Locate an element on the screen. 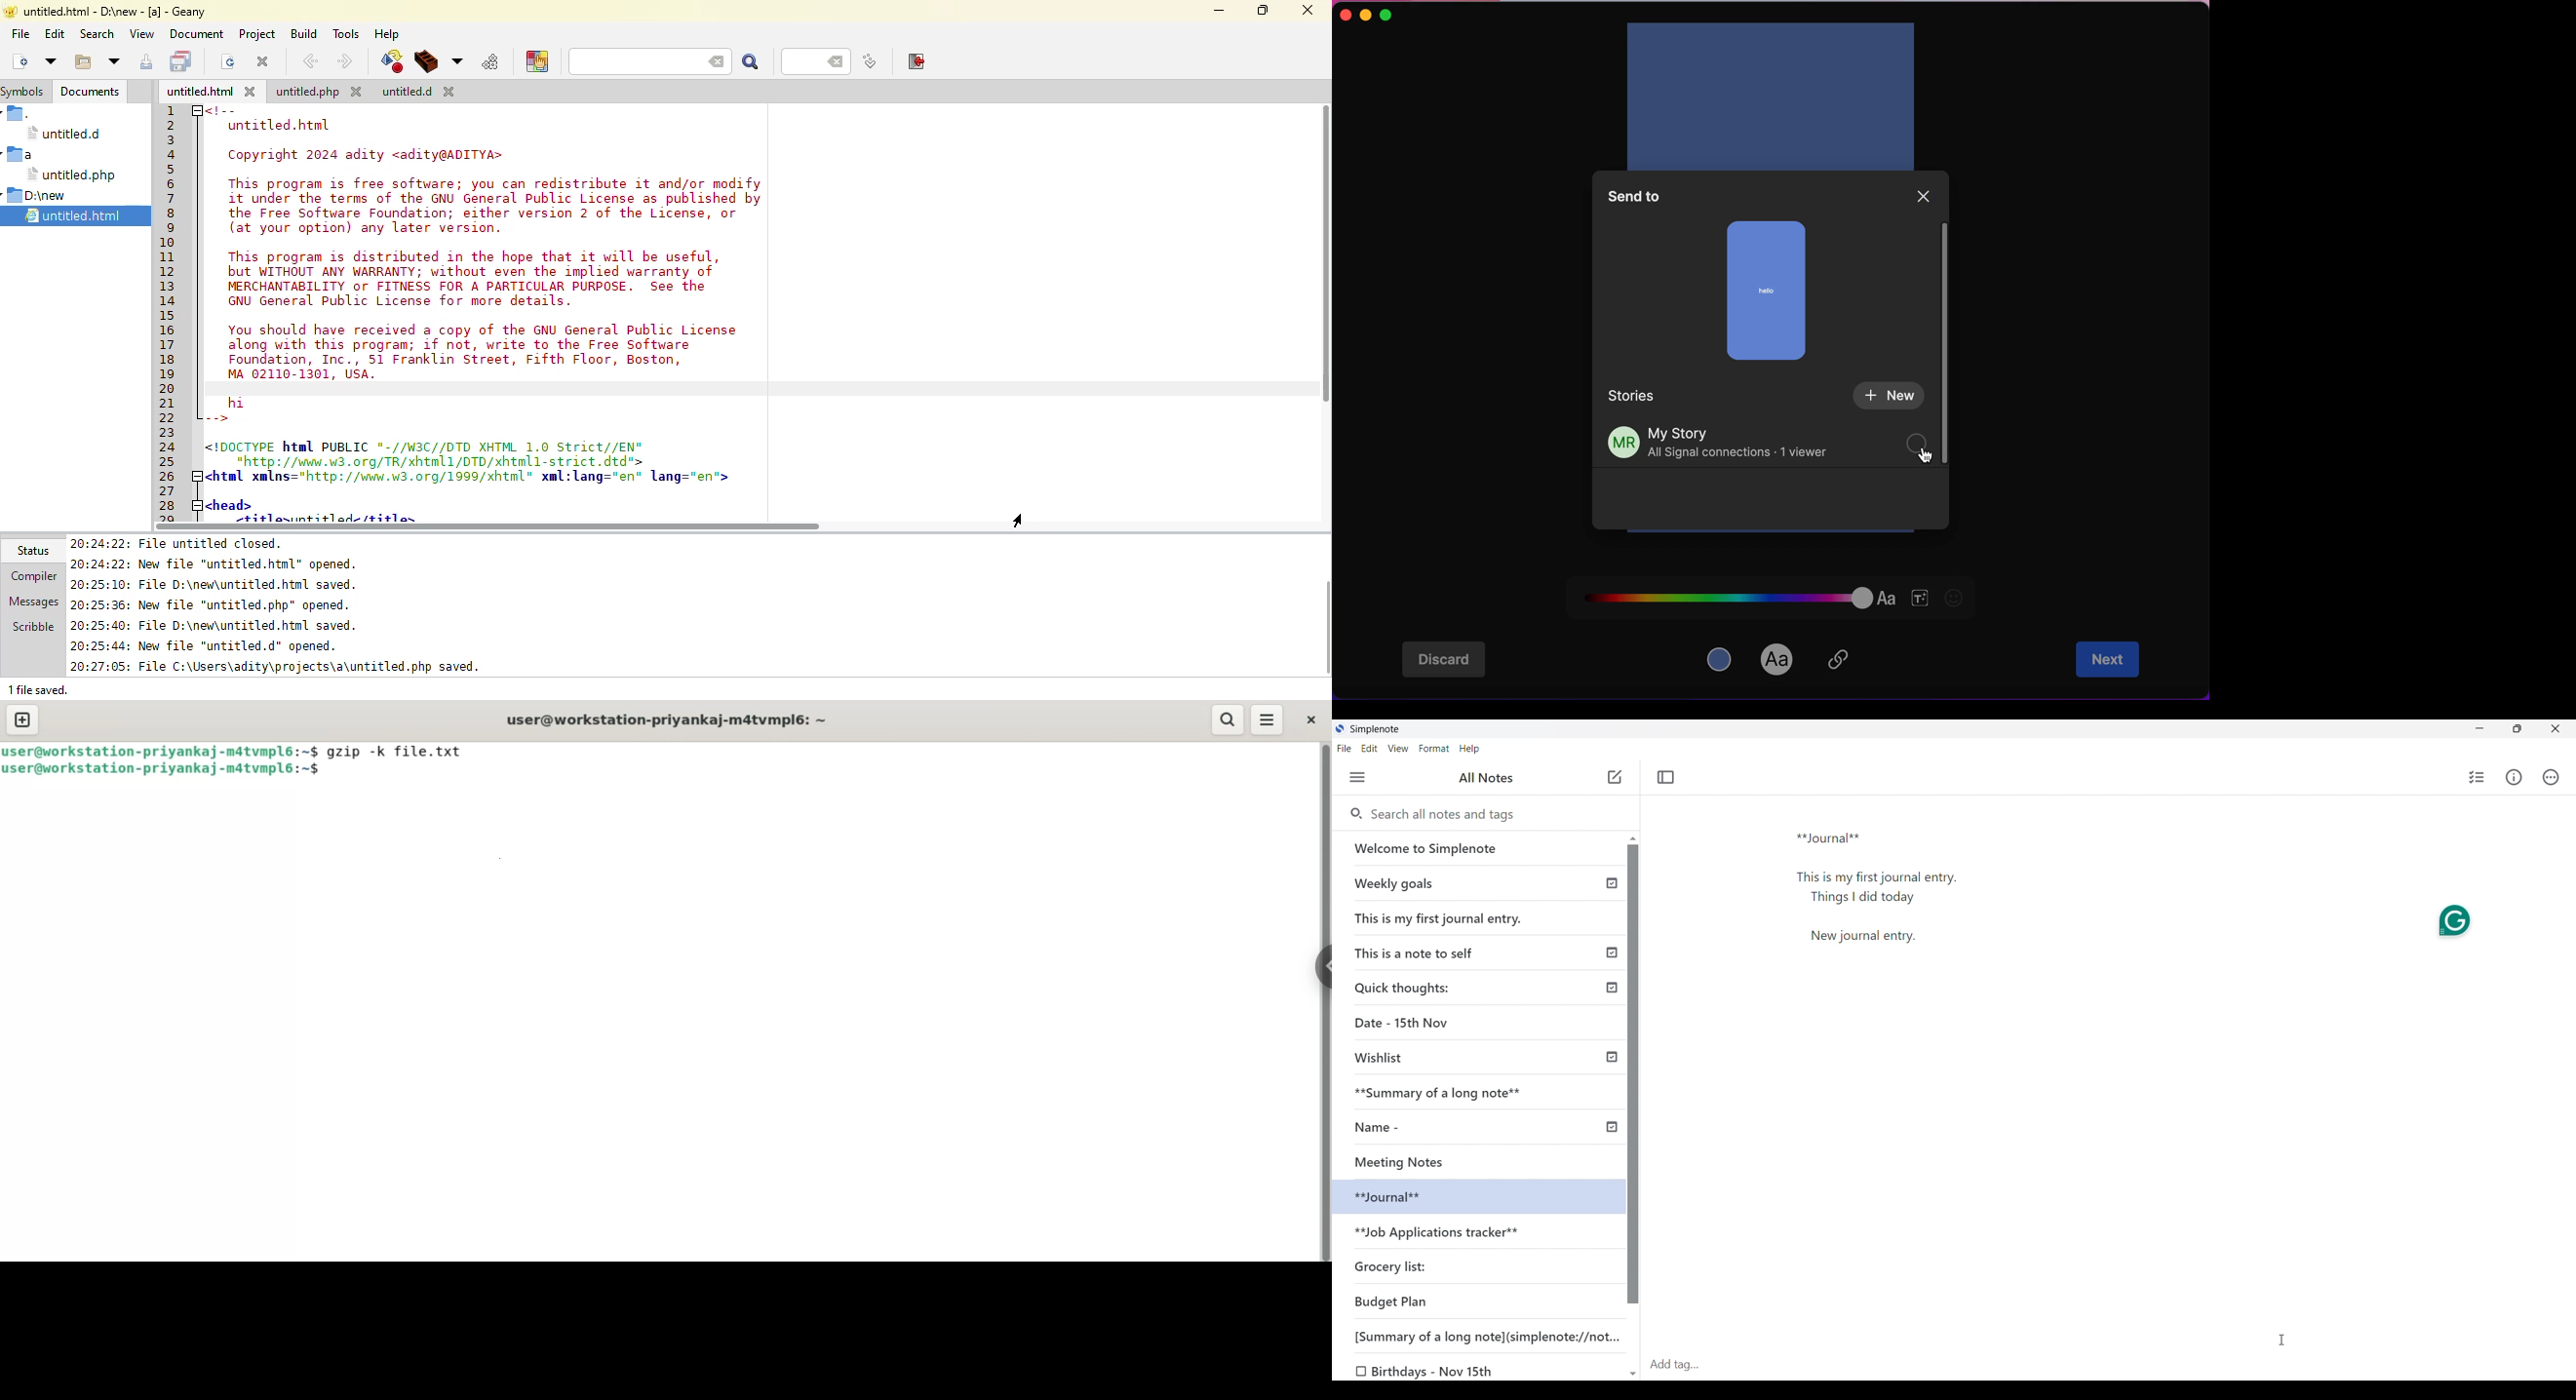  Quick thoughts: is located at coordinates (1404, 987).